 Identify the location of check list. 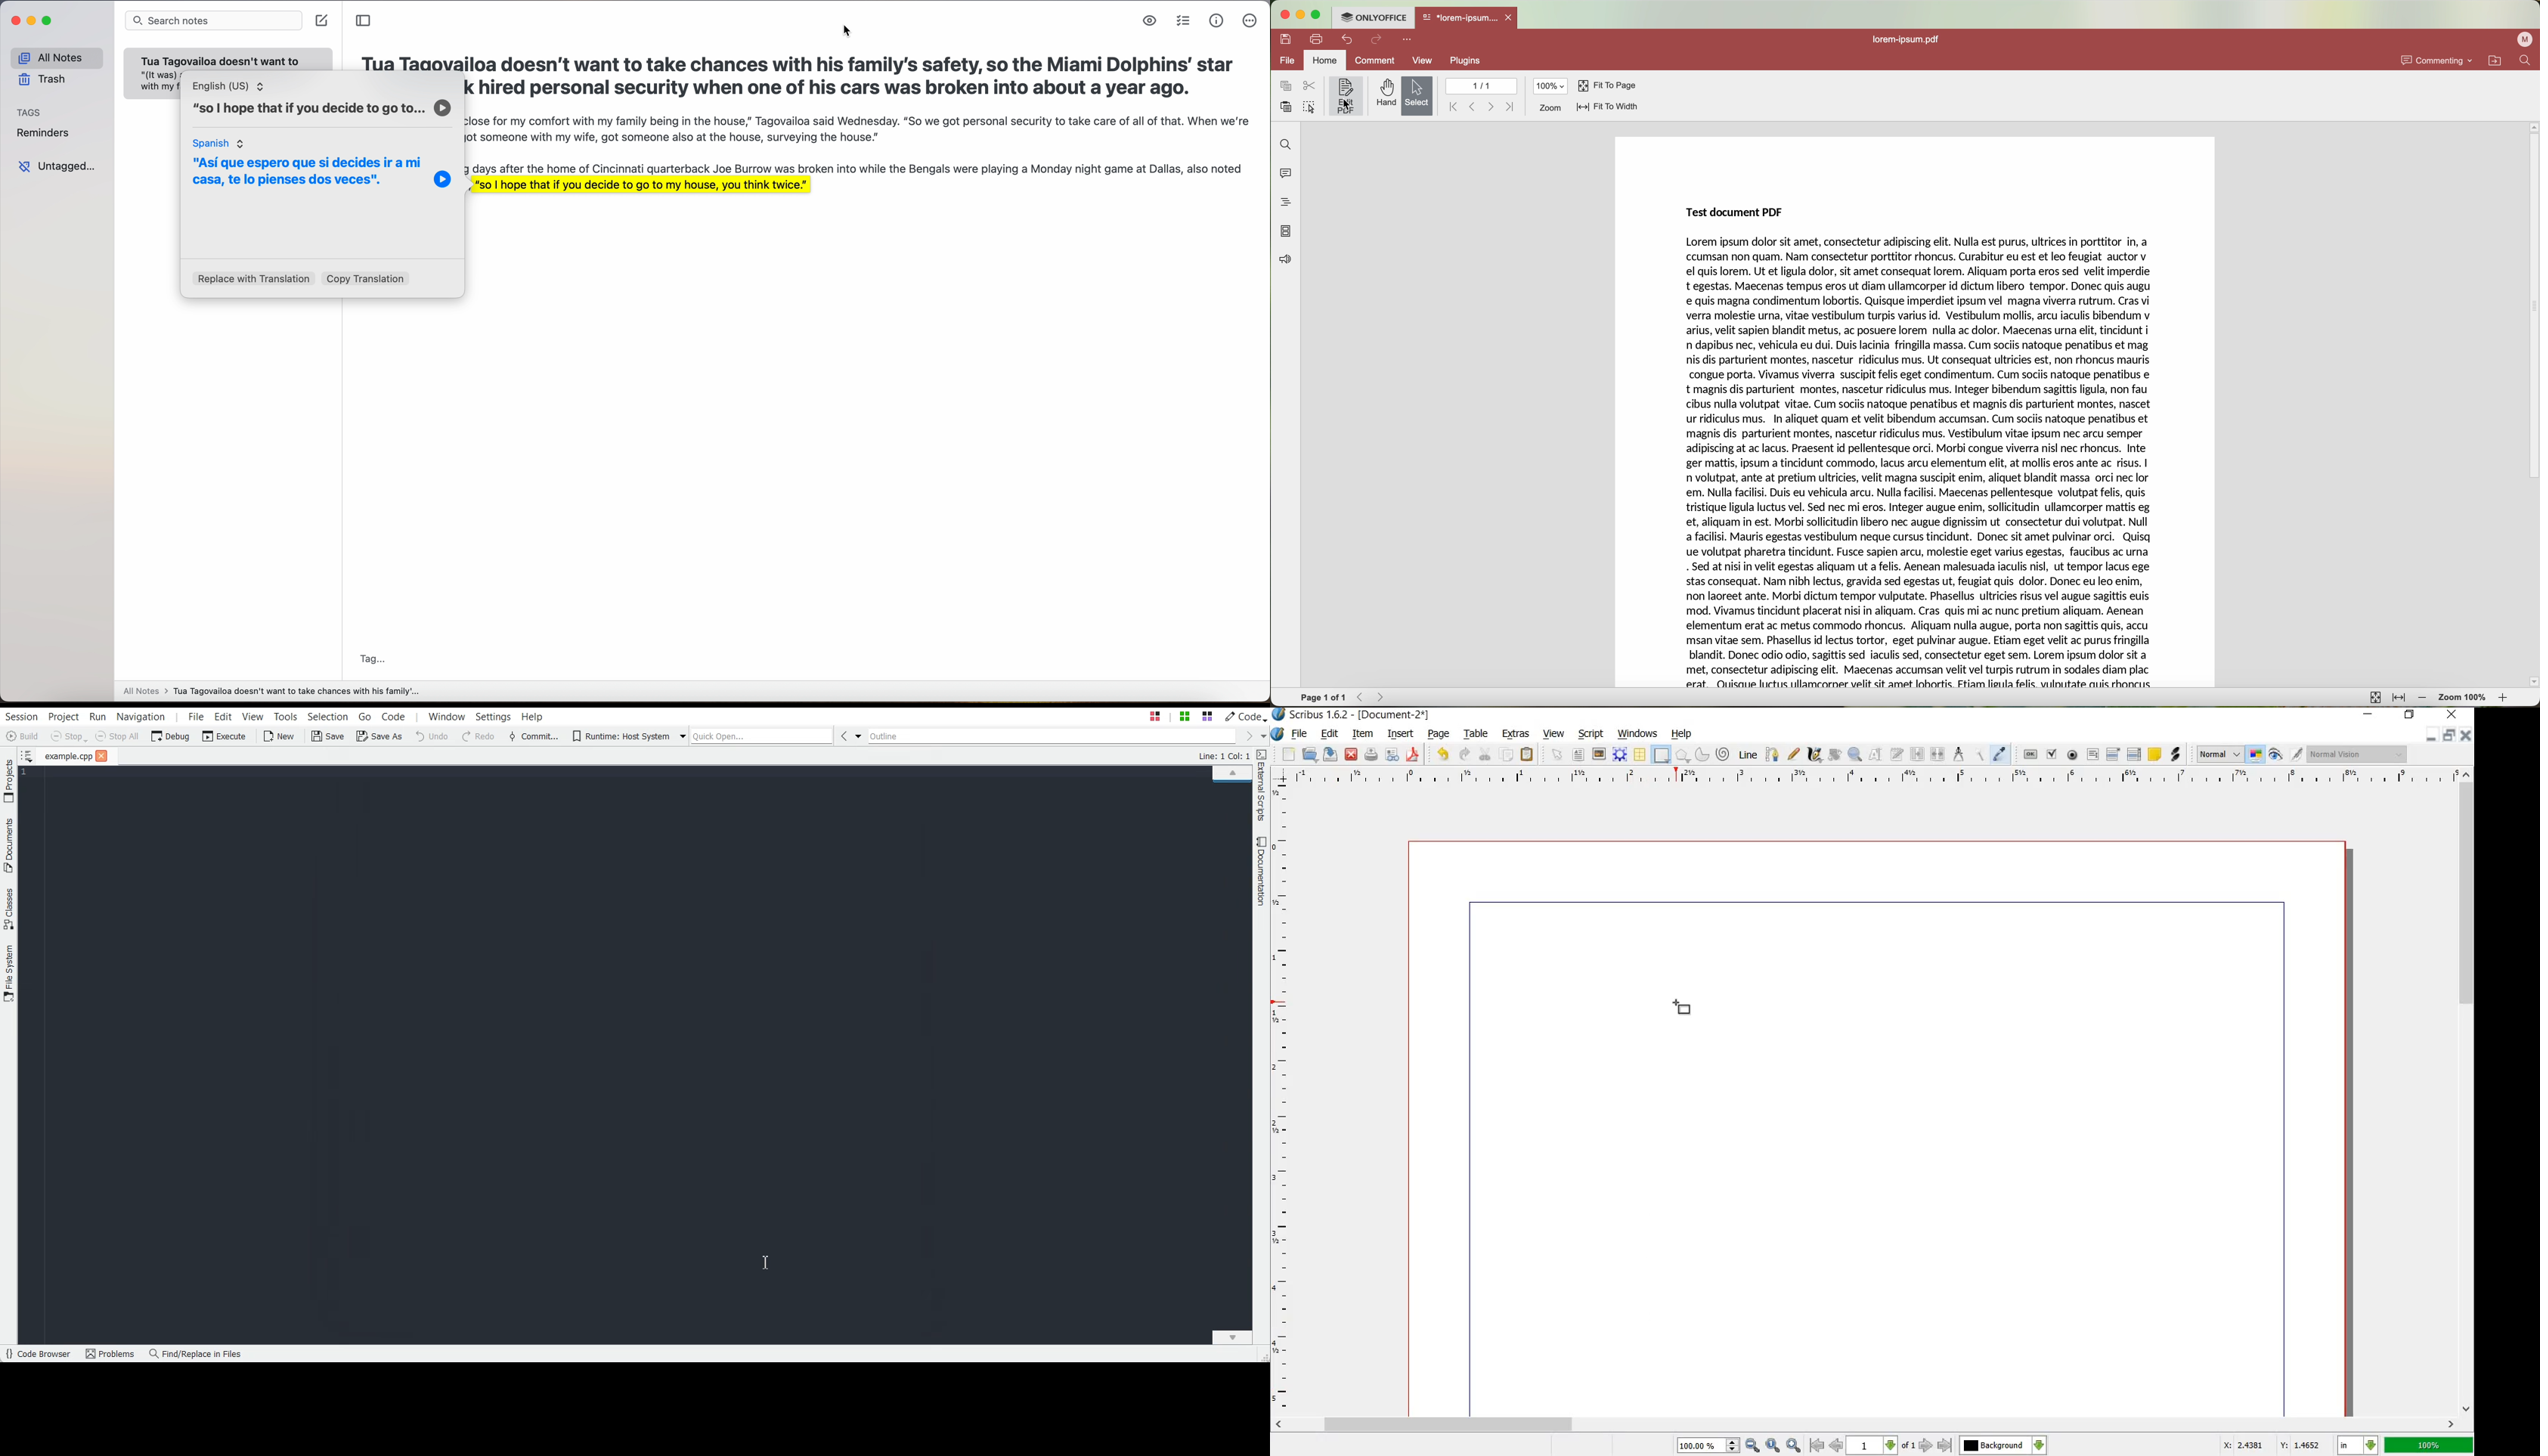
(1183, 22).